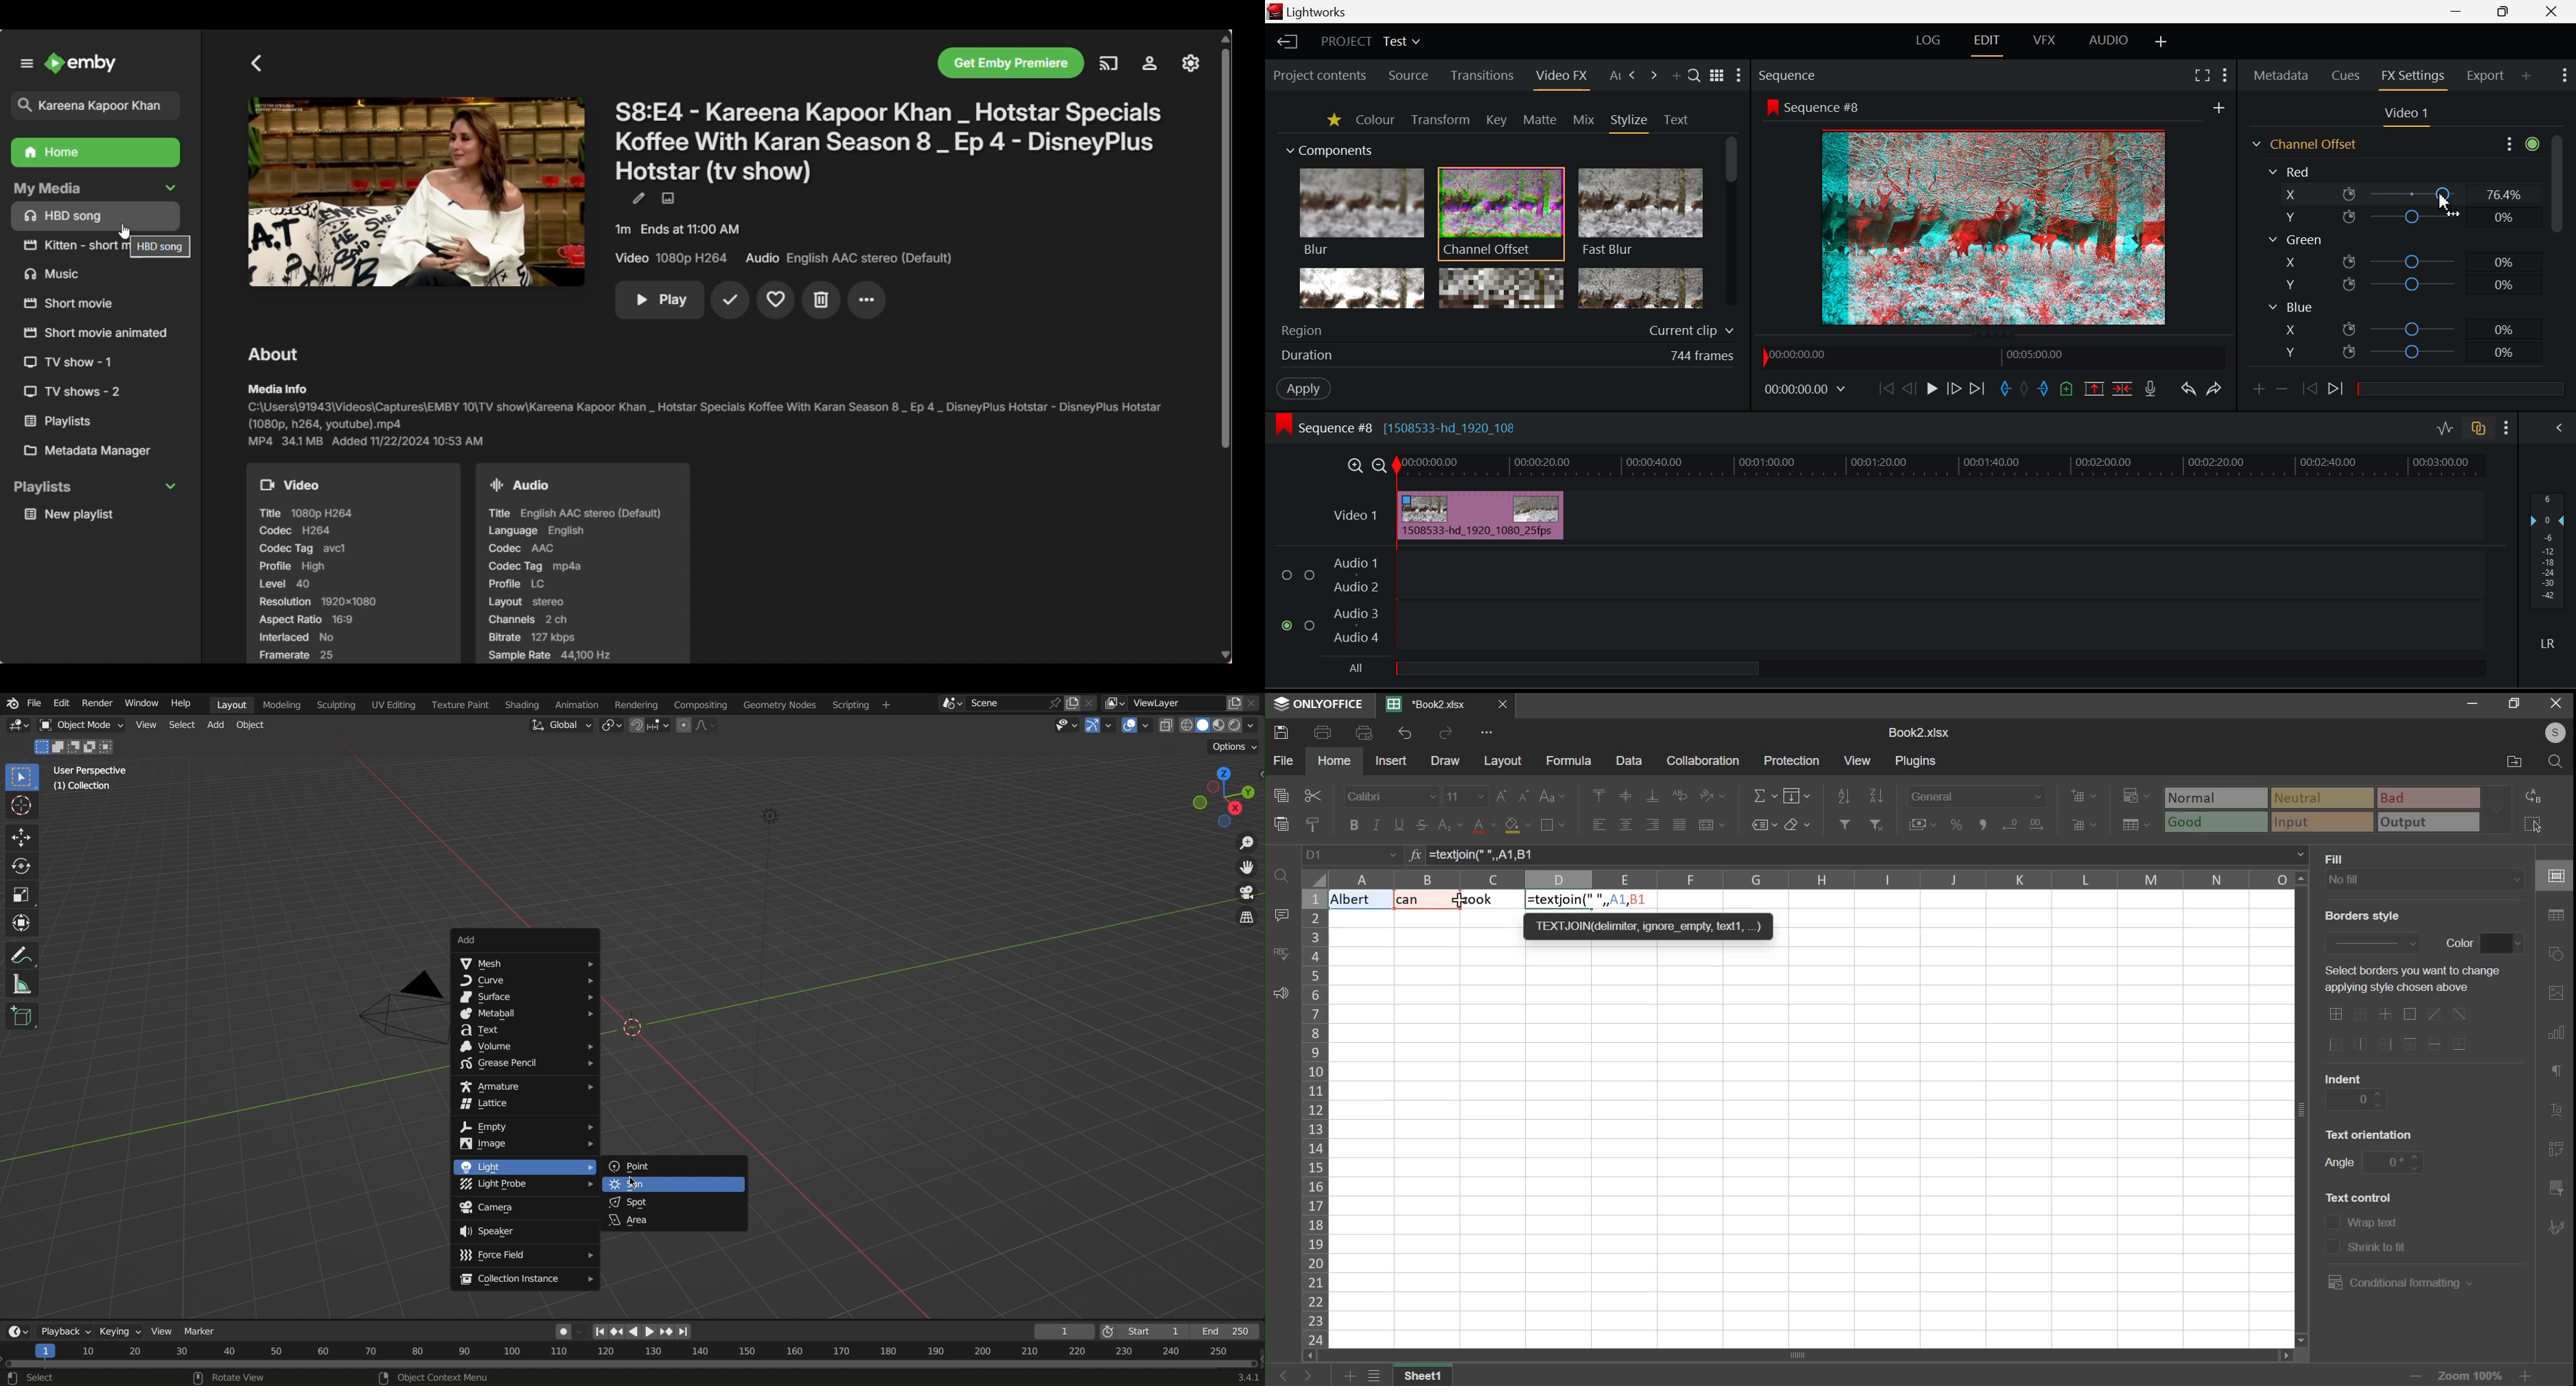 This screenshot has height=1400, width=2576. I want to click on Blue Y, so click(2403, 351).